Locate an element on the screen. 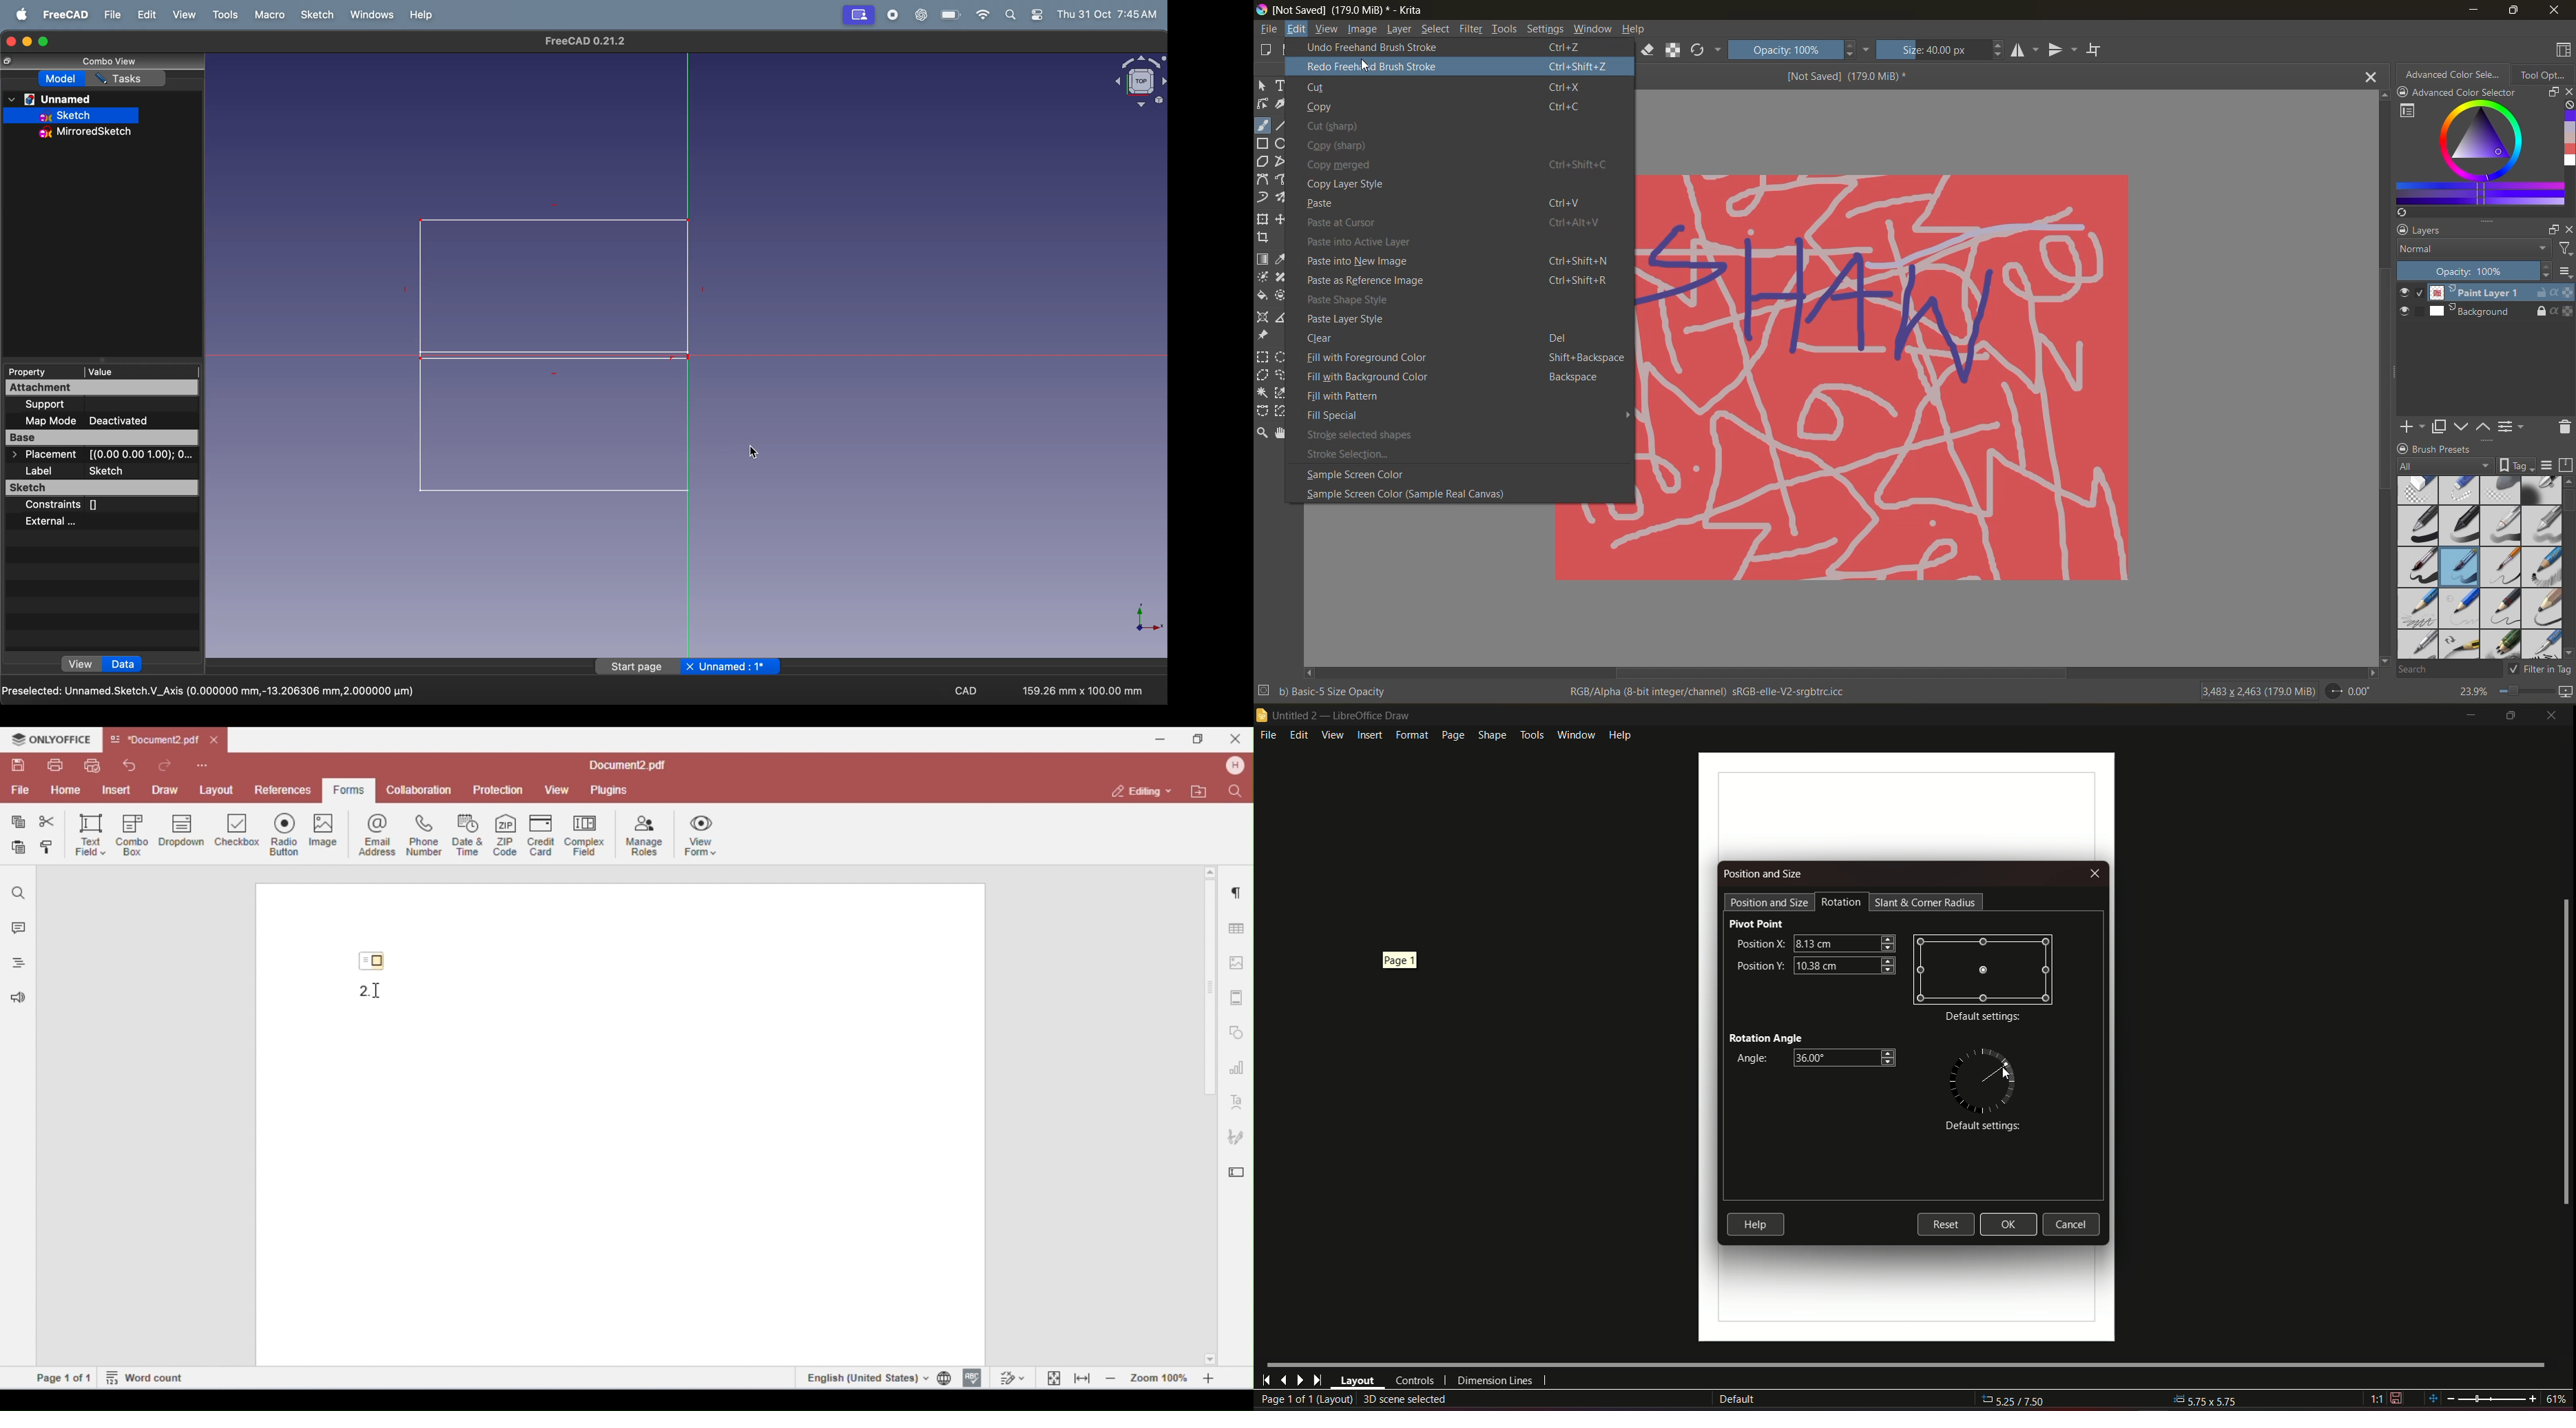  3,483 x 2,463 (179.0 MiB) is located at coordinates (2258, 690).